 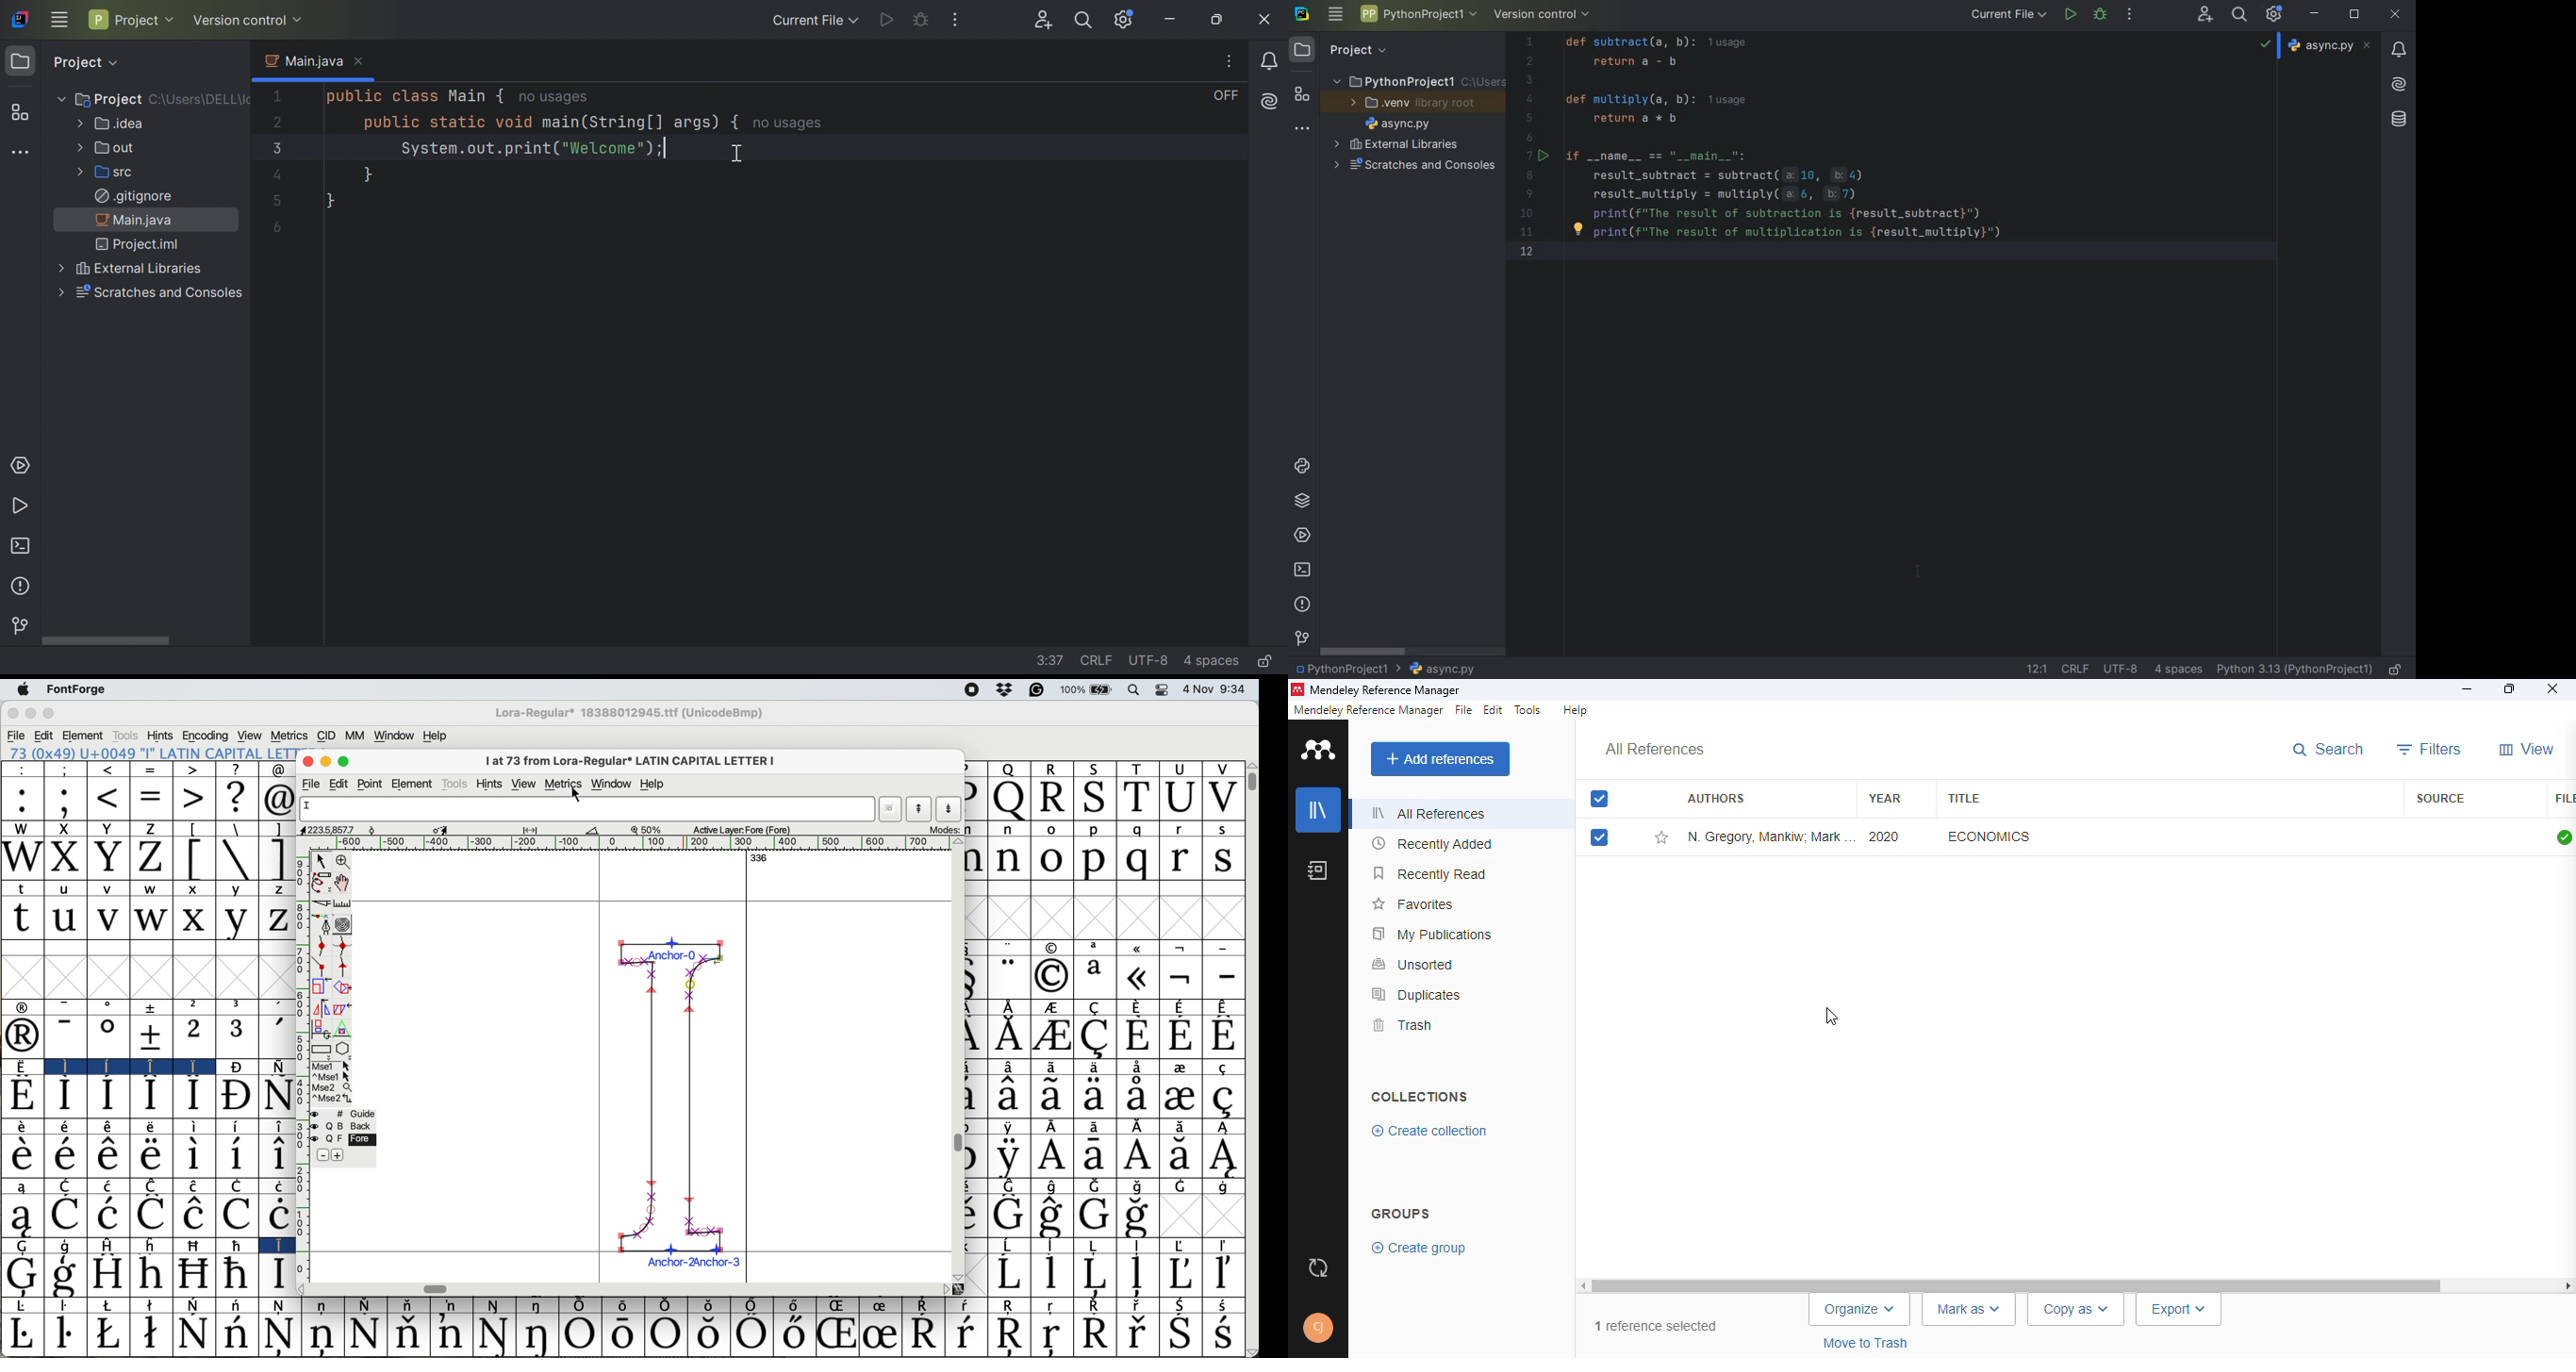 What do you see at coordinates (24, 1247) in the screenshot?
I see `G` at bounding box center [24, 1247].